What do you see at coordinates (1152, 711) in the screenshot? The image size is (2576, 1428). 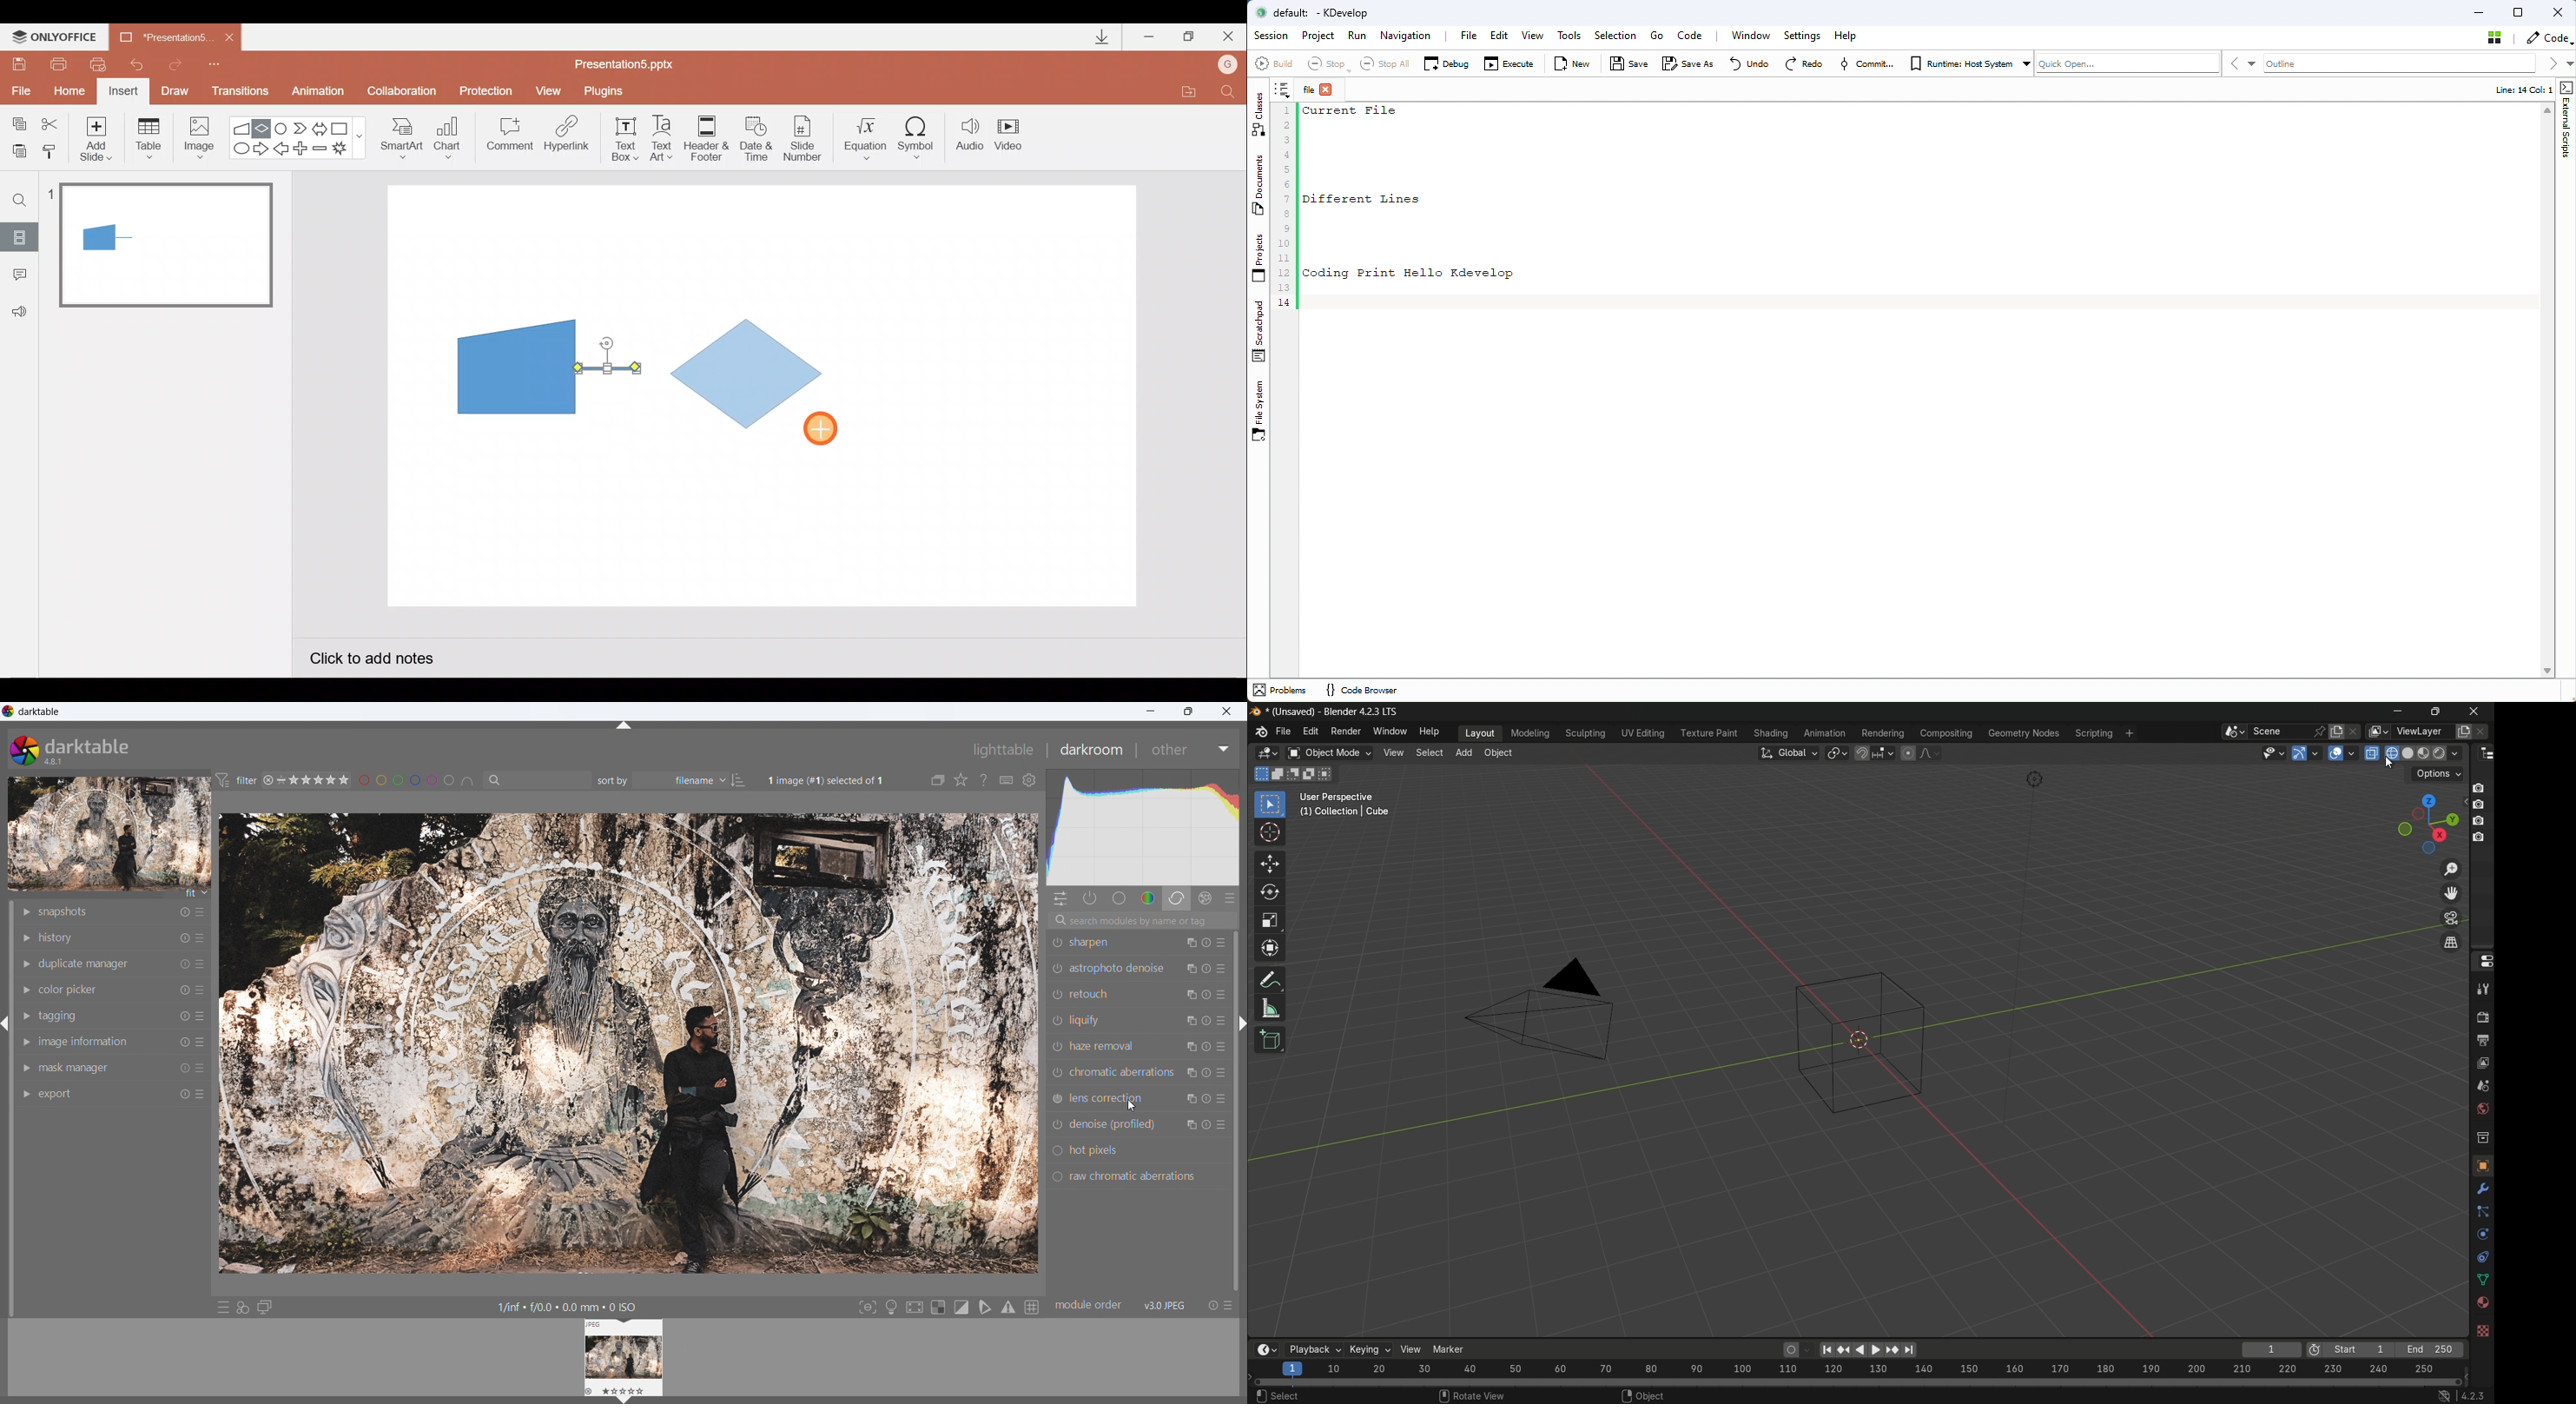 I see `minimize` at bounding box center [1152, 711].